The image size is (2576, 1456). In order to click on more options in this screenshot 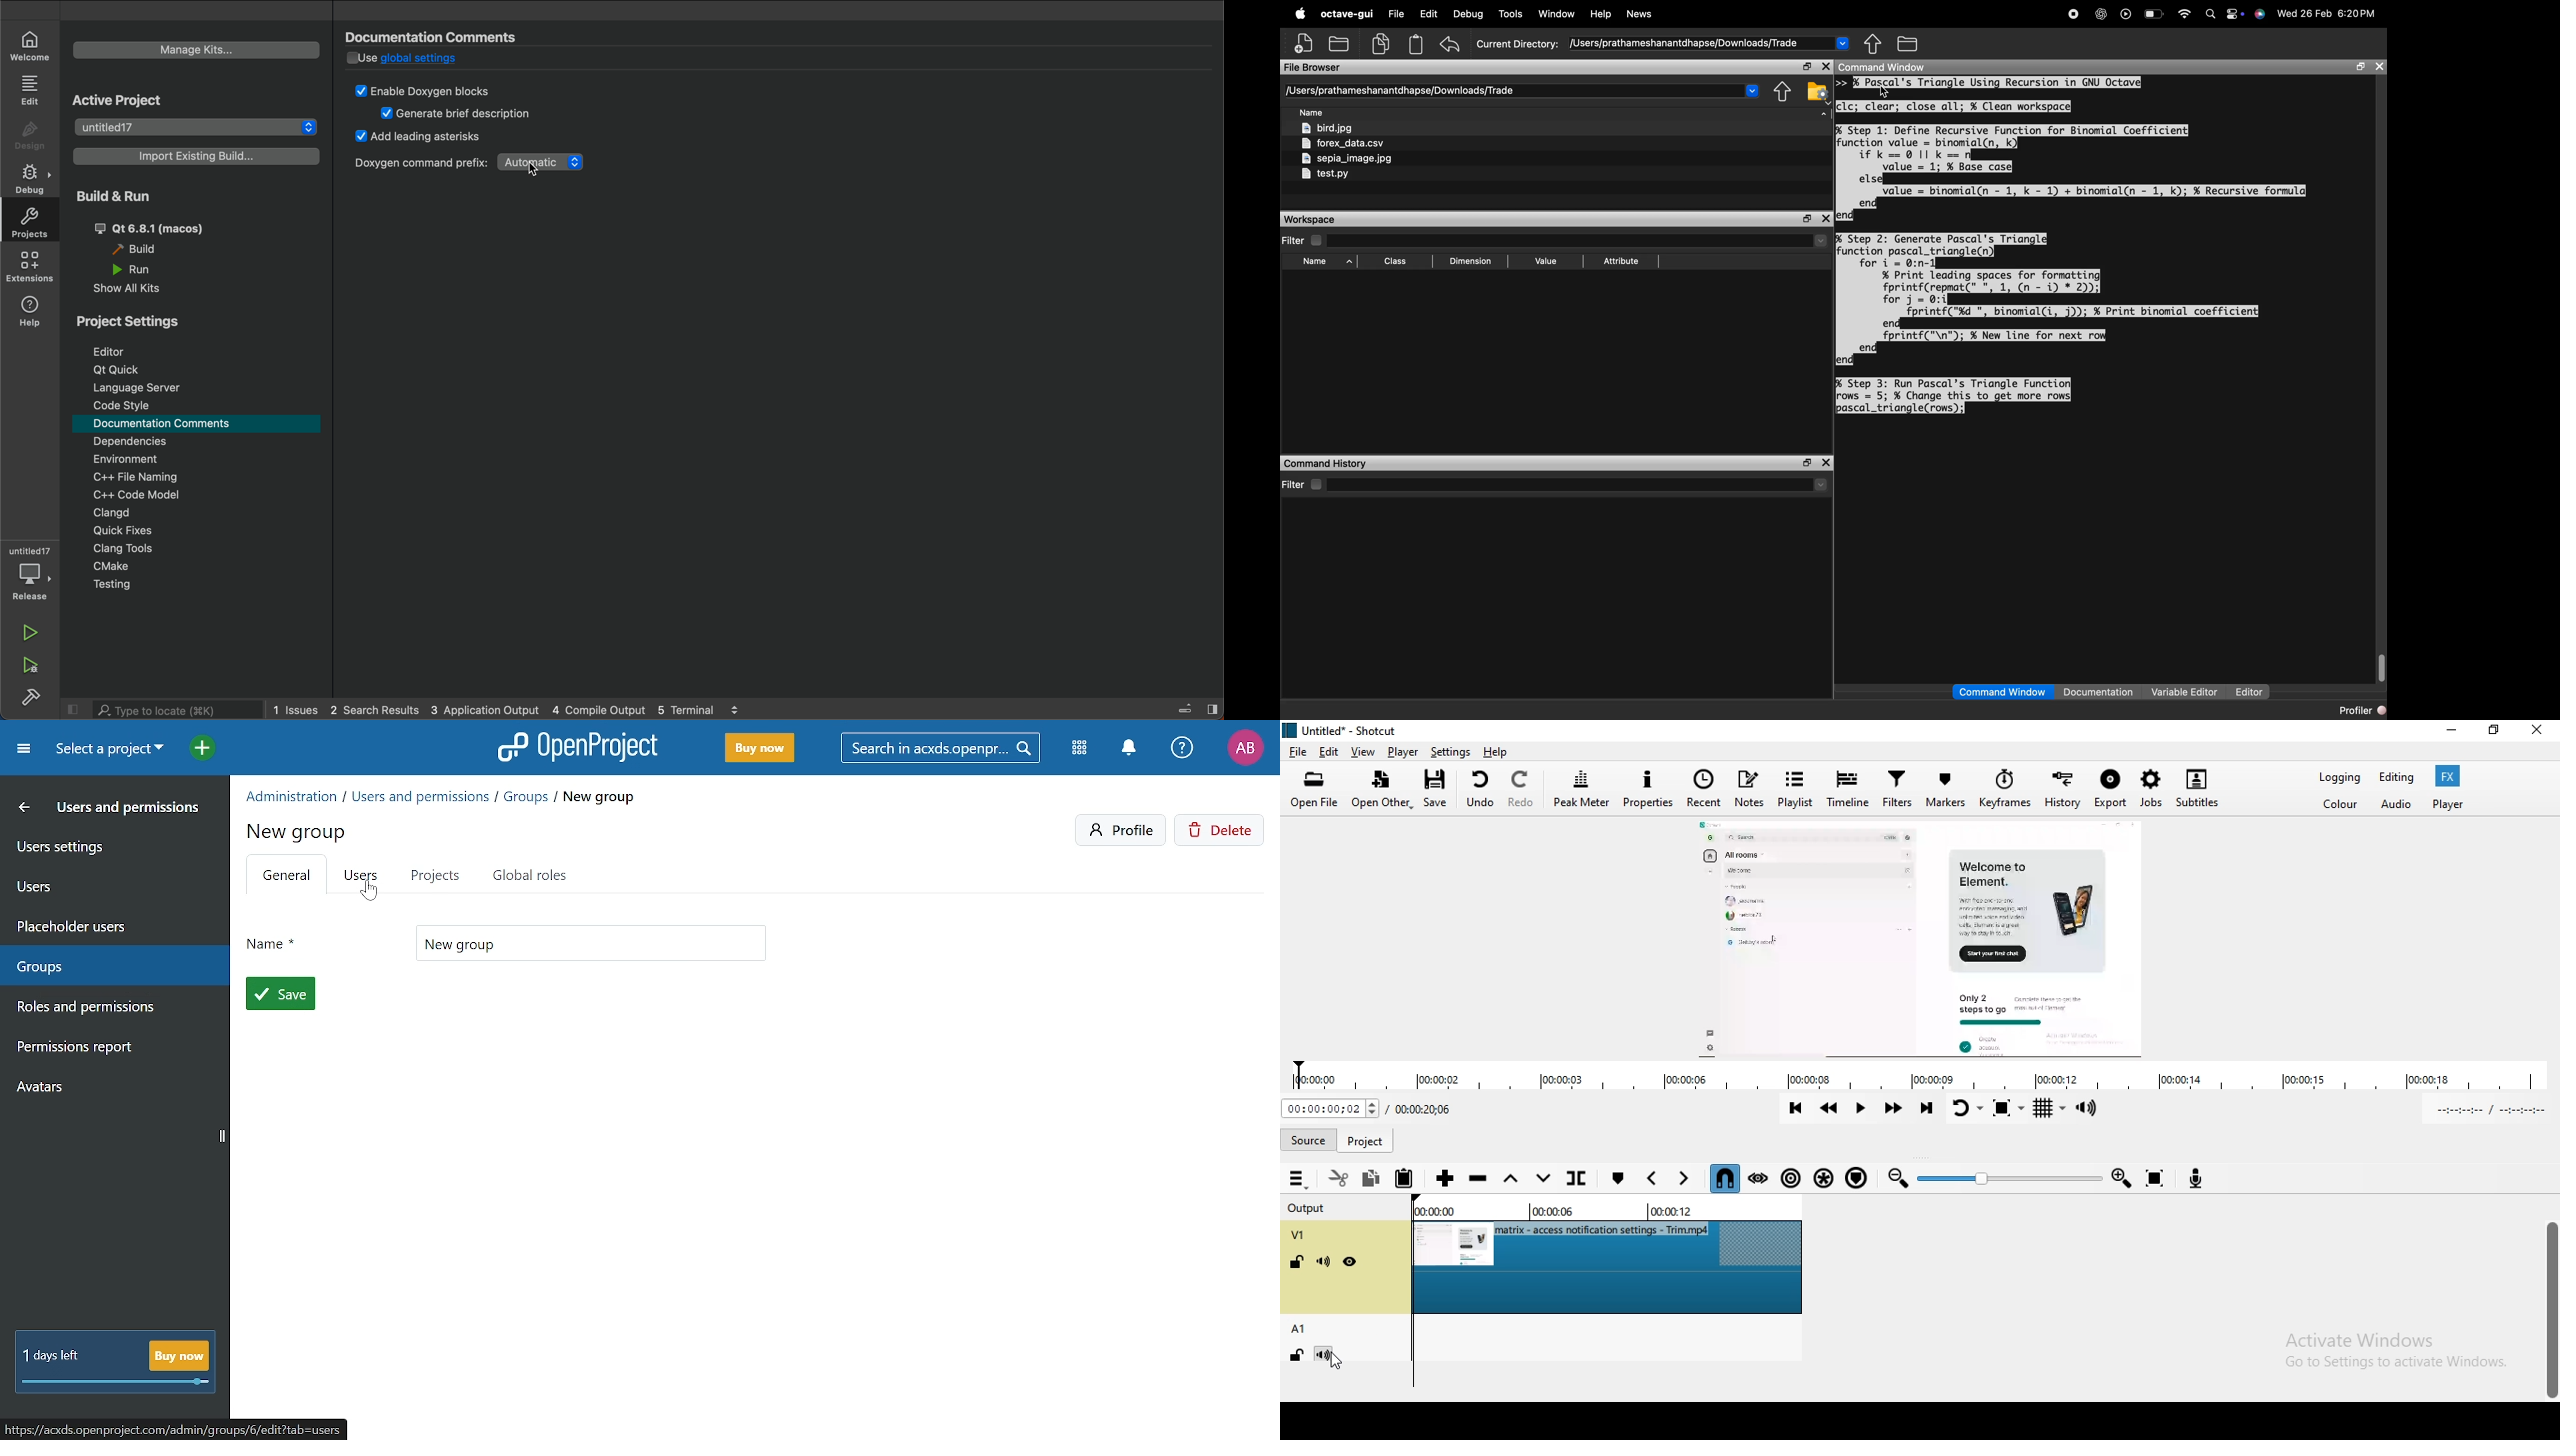, I will do `click(2235, 13)`.